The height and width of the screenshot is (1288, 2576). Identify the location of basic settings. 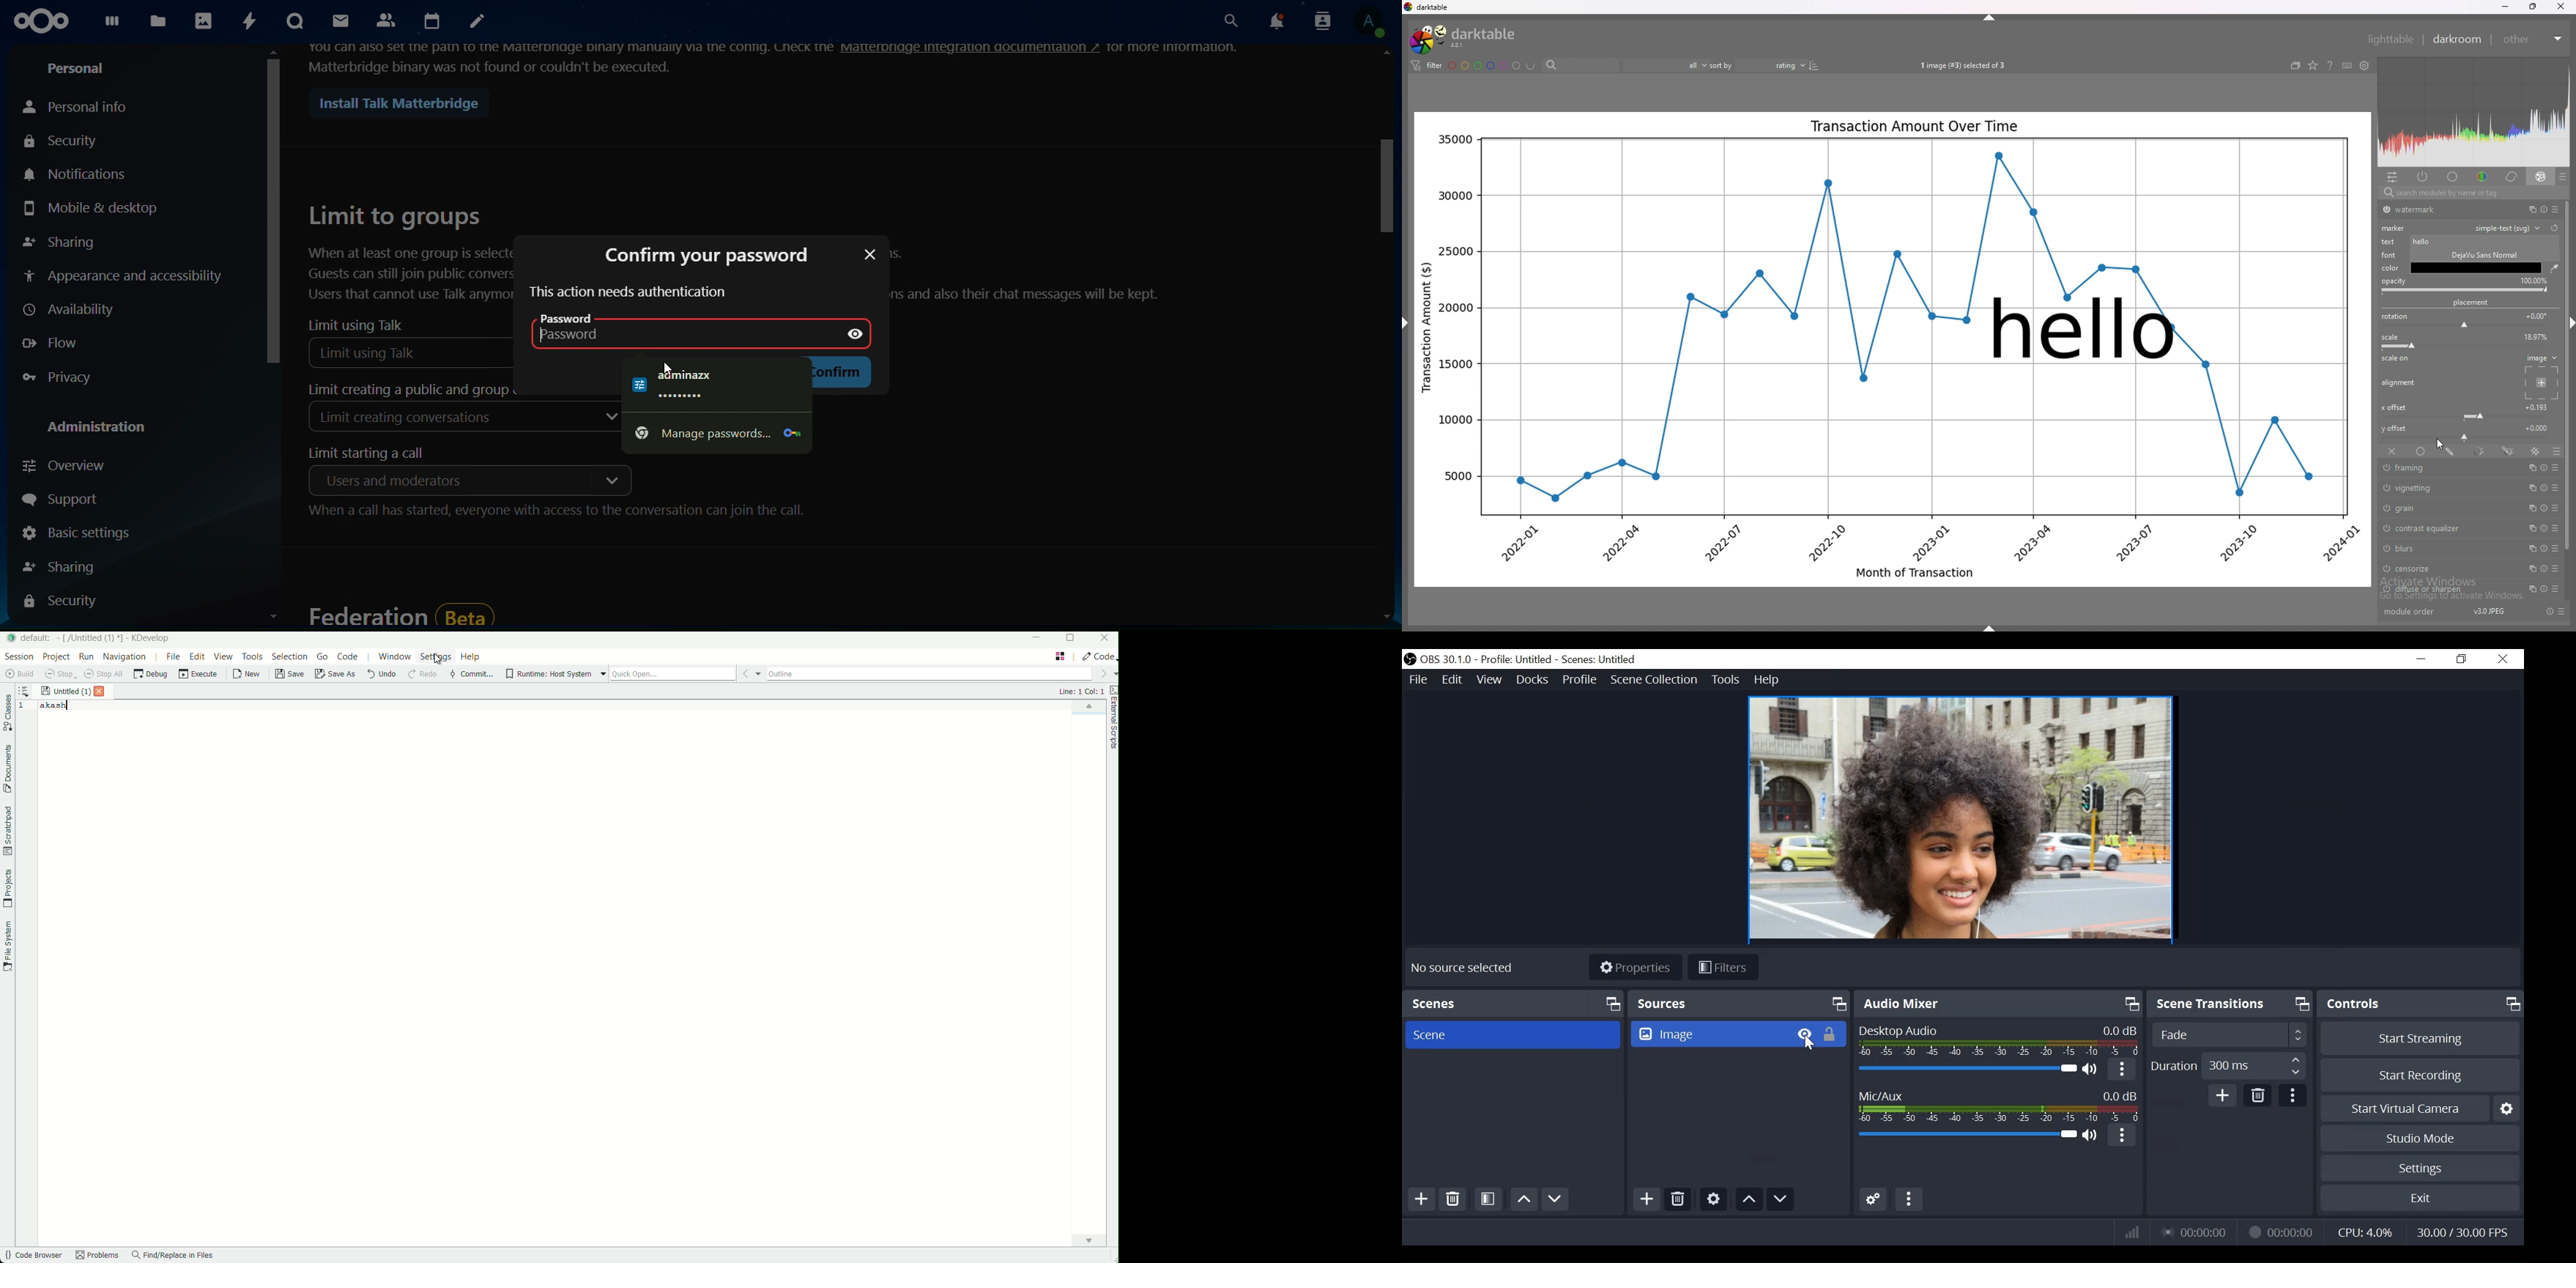
(75, 535).